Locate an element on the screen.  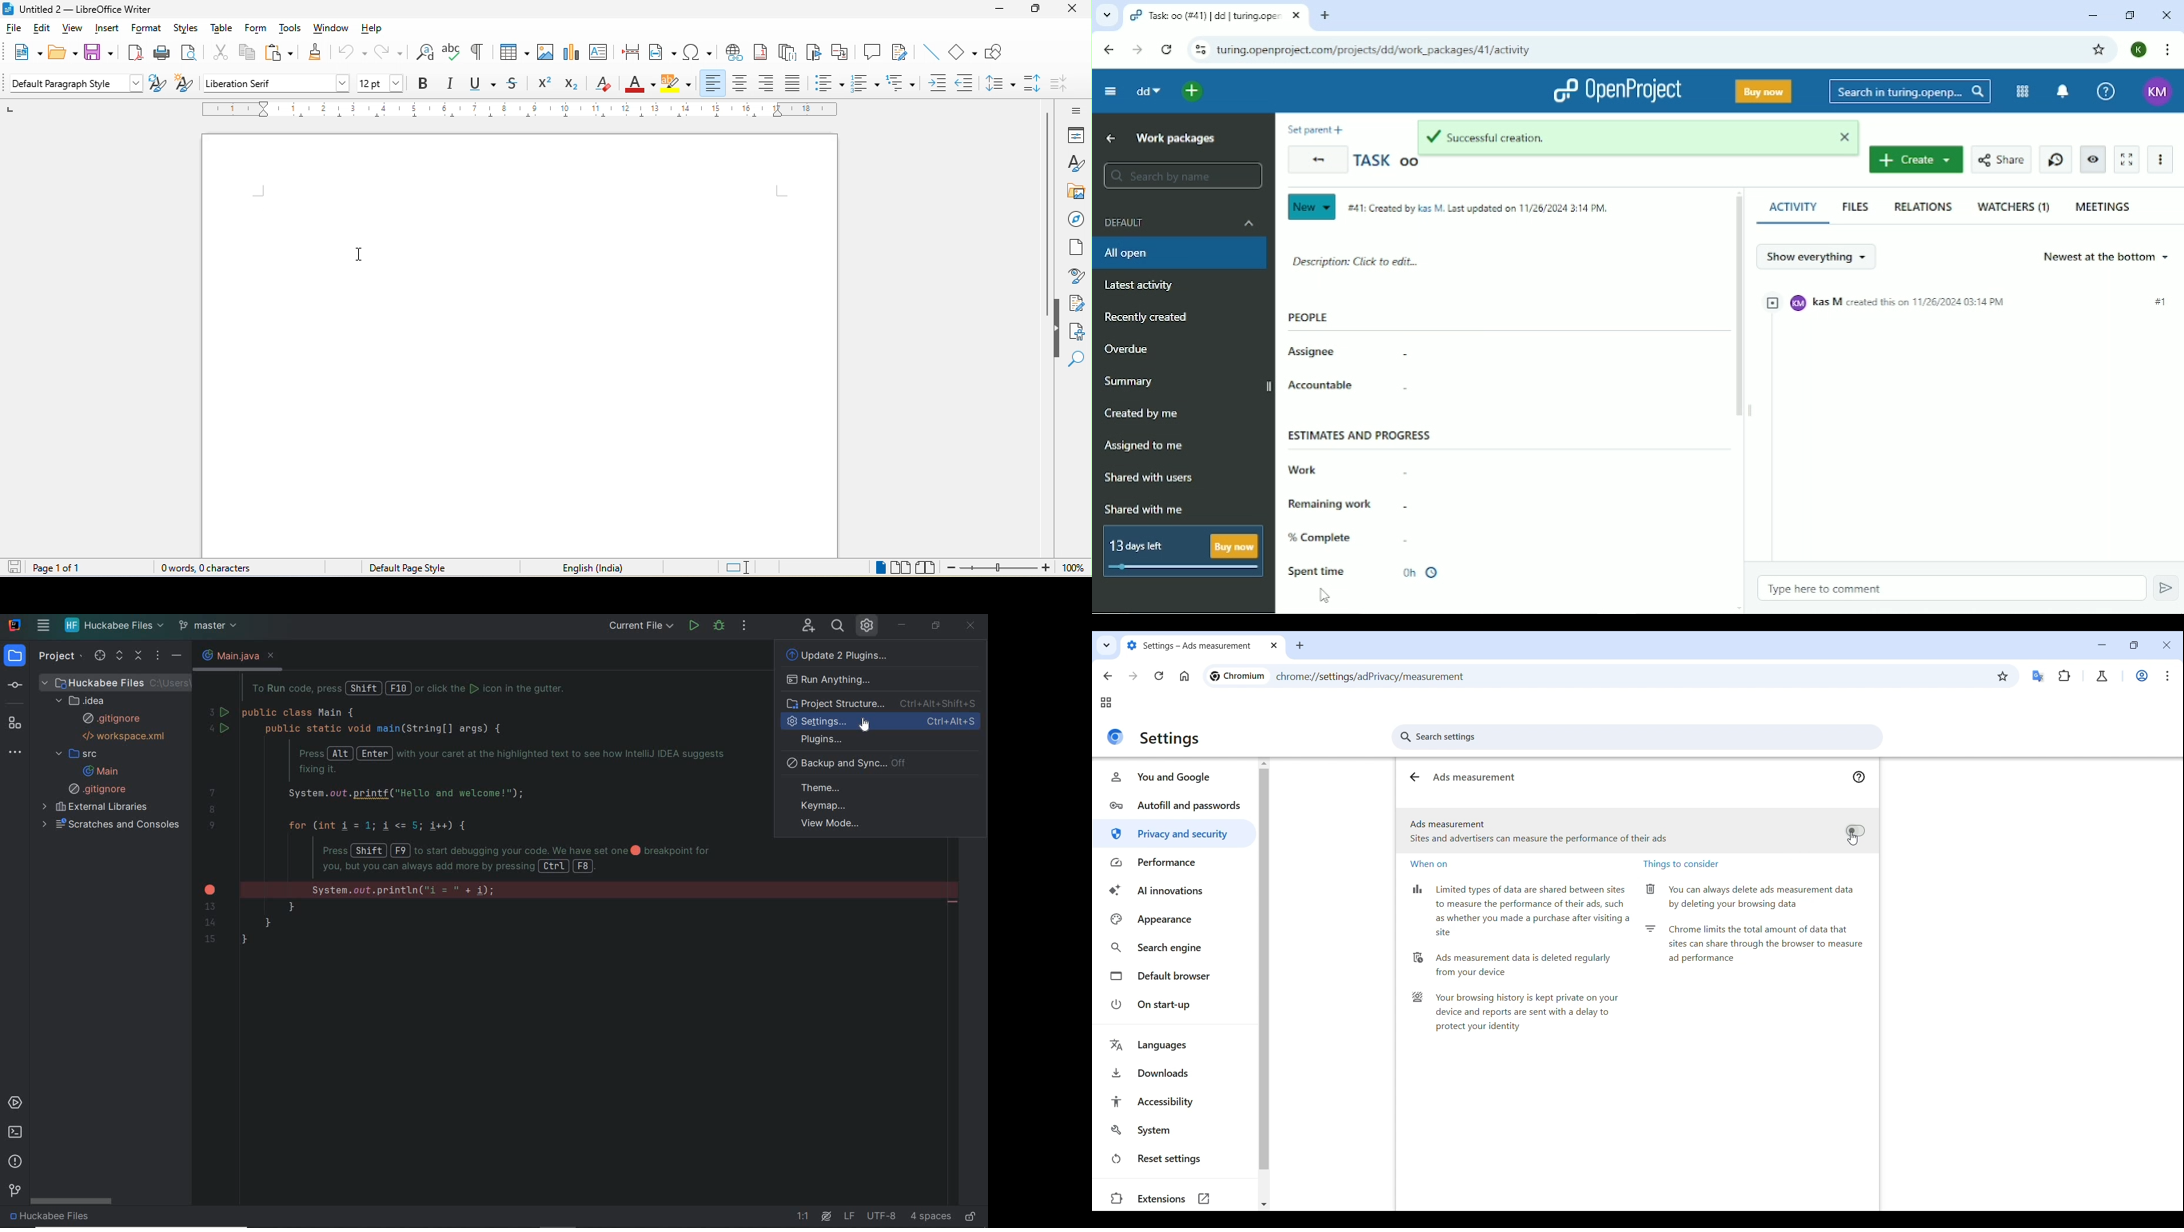
single page view is located at coordinates (876, 568).